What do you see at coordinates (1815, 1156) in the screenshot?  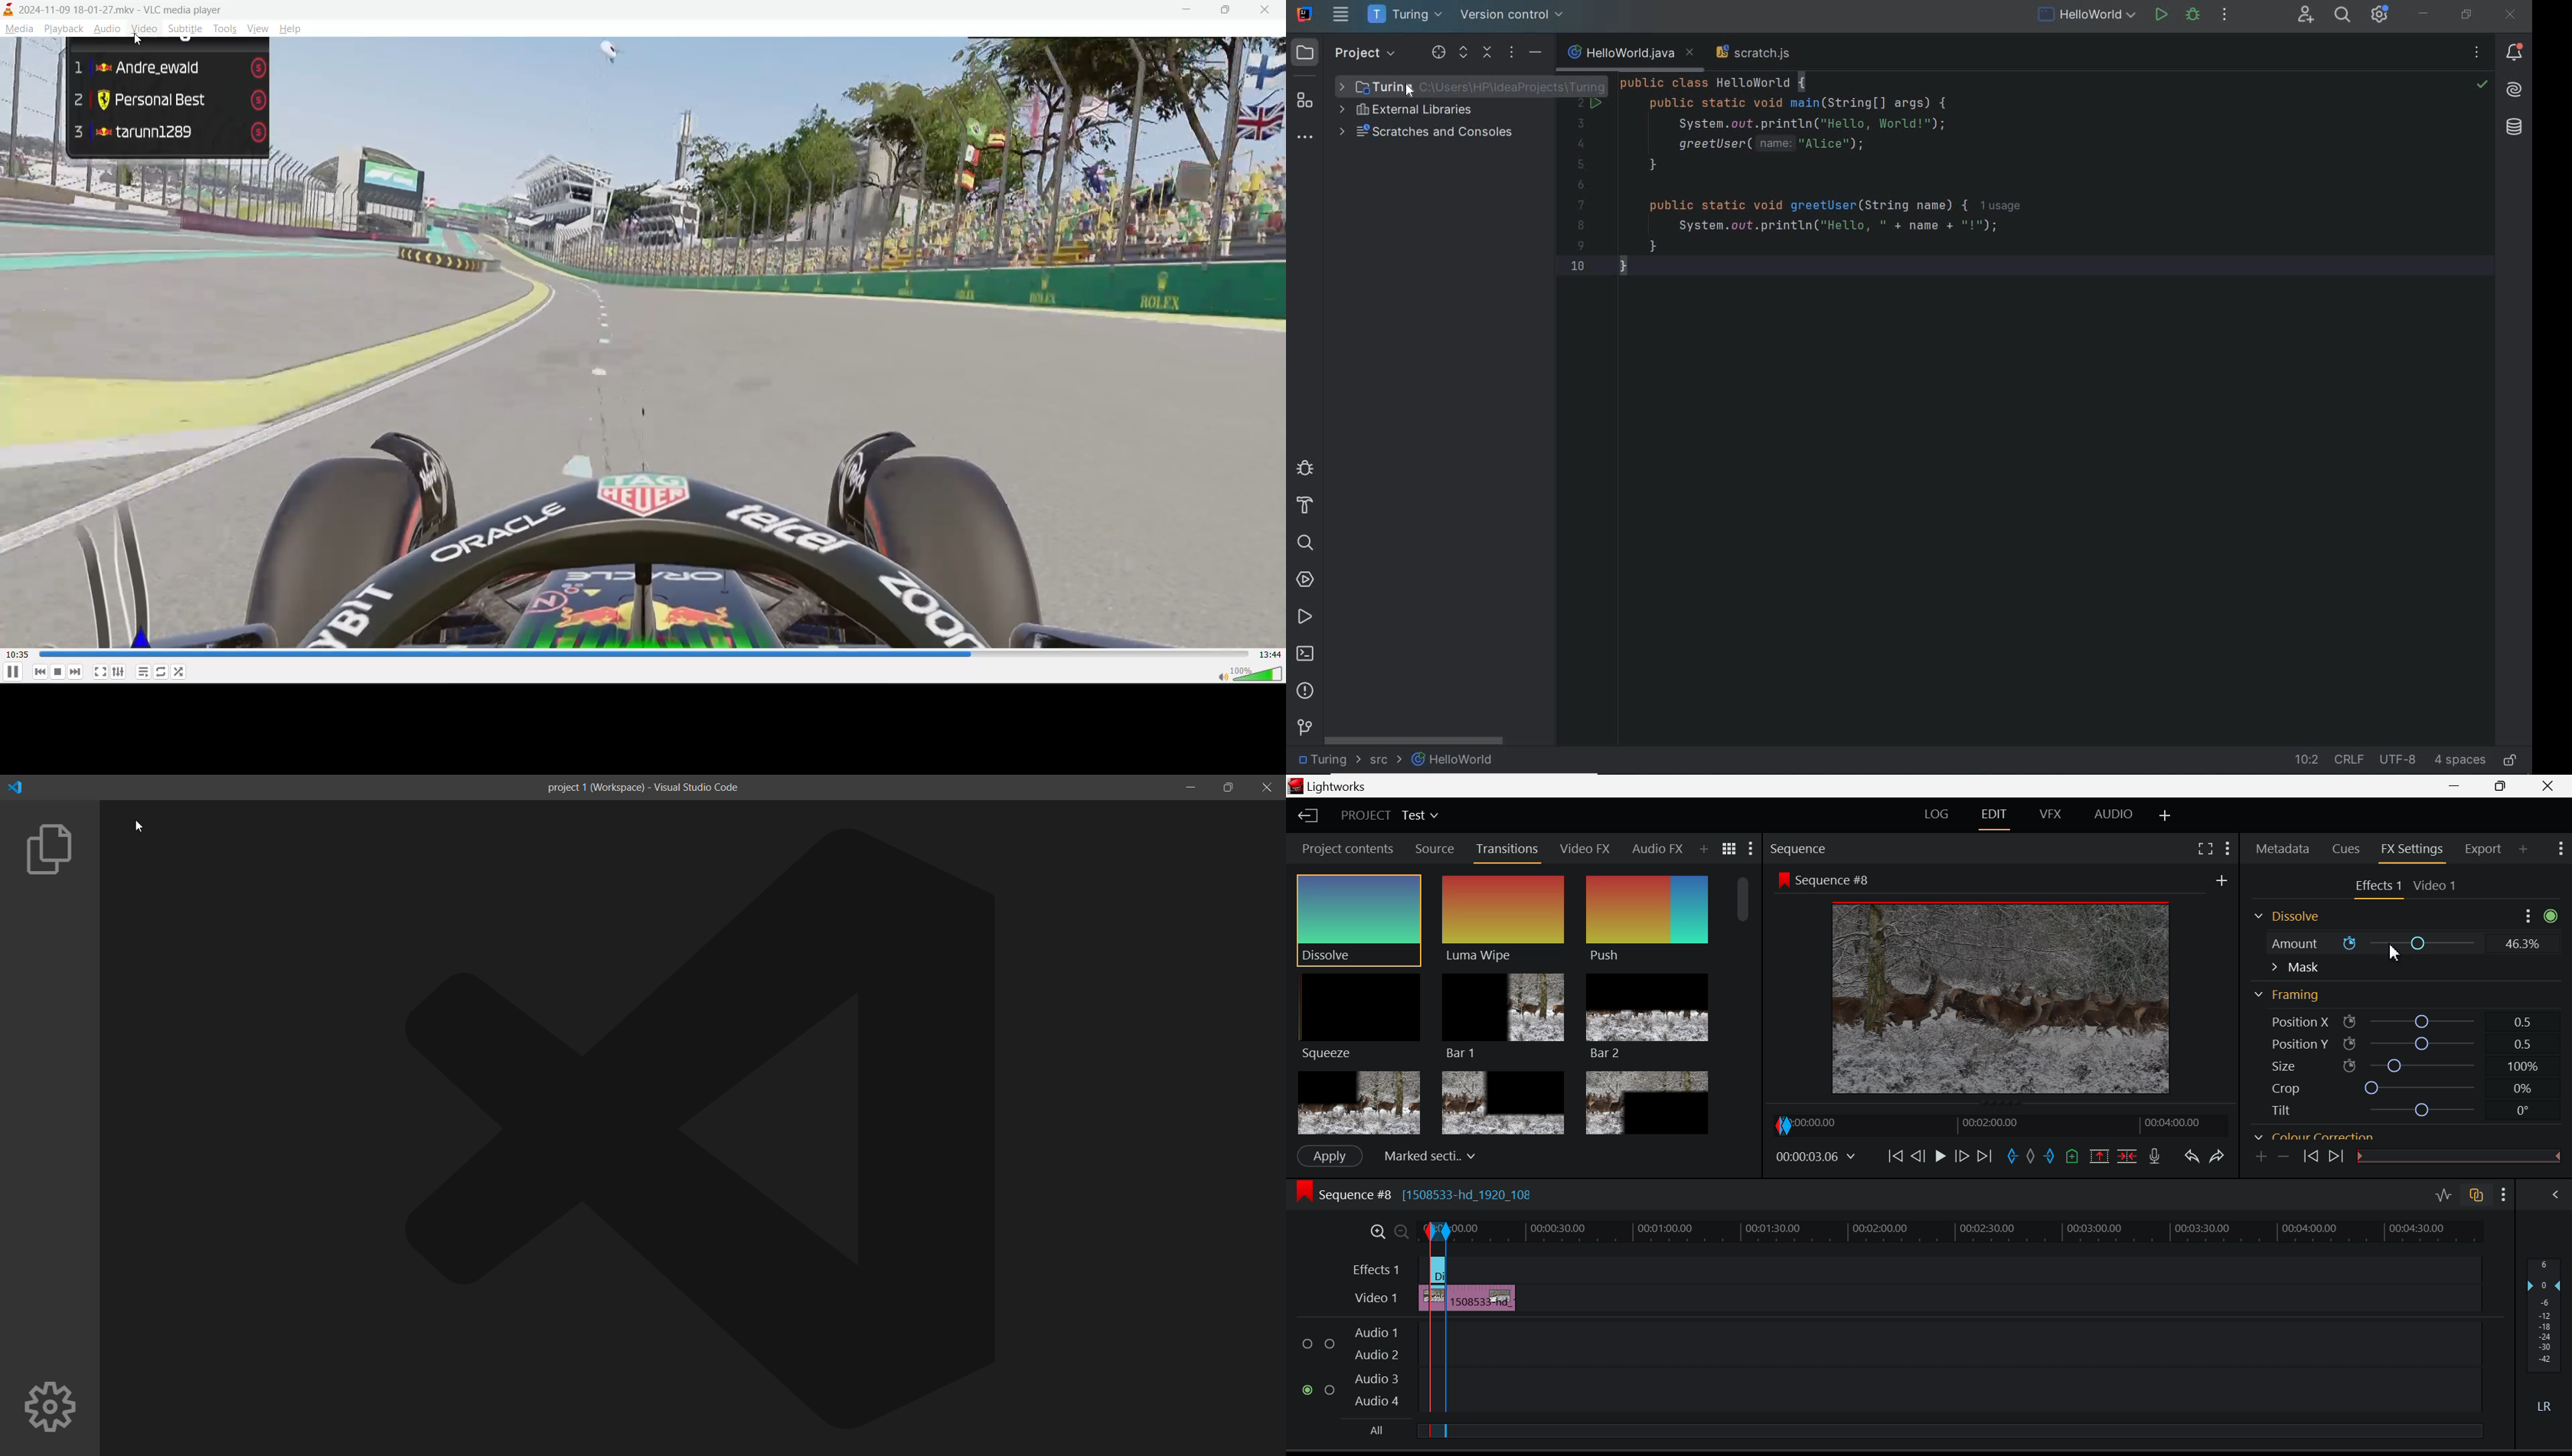 I see `Frame Time` at bounding box center [1815, 1156].